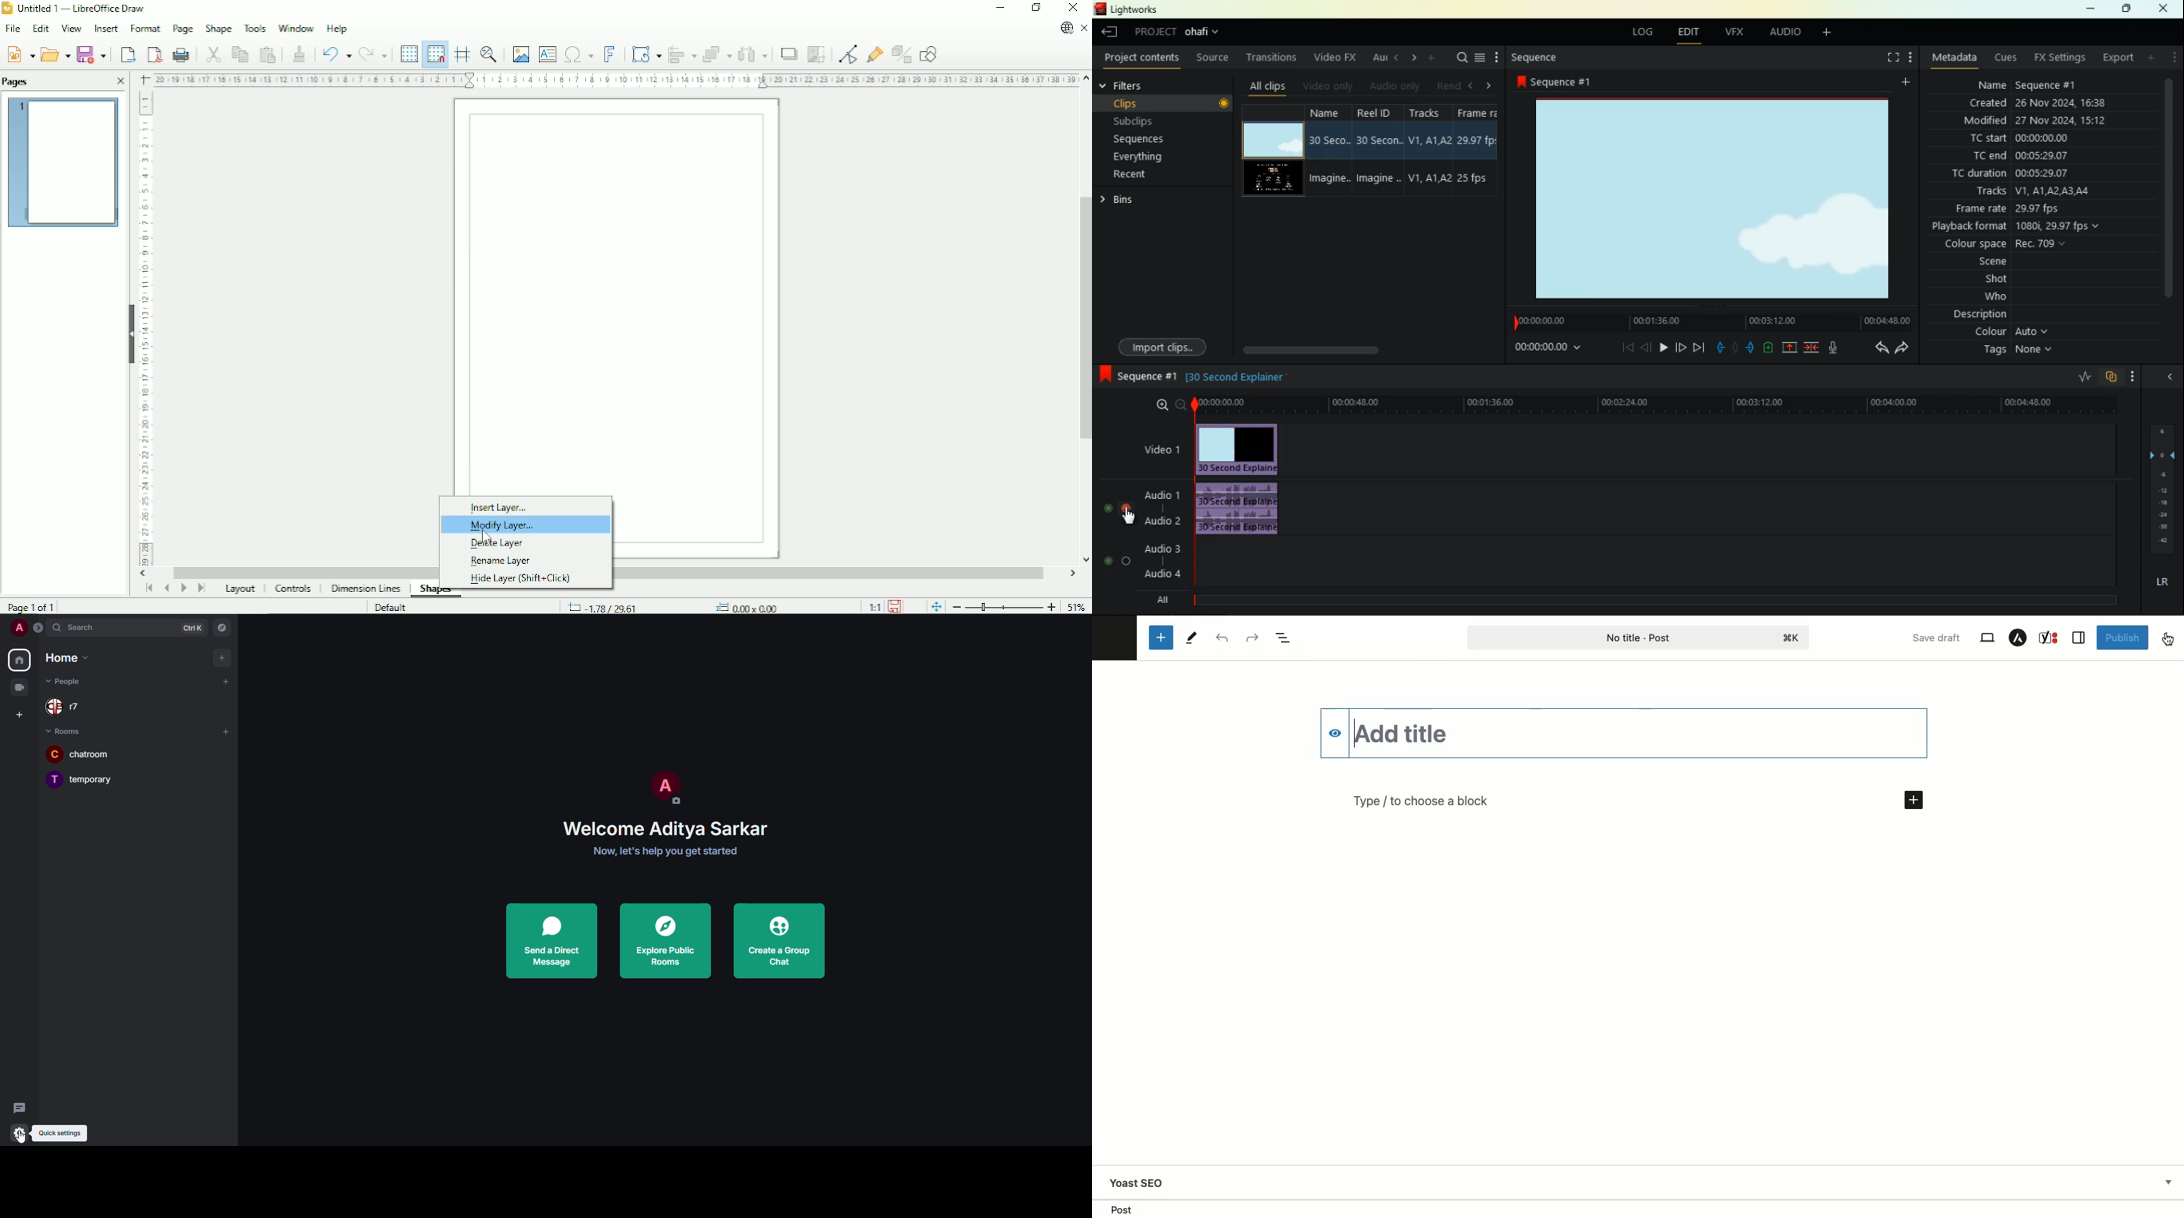 The image size is (2184, 1232). I want to click on Save draft, so click(1938, 638).